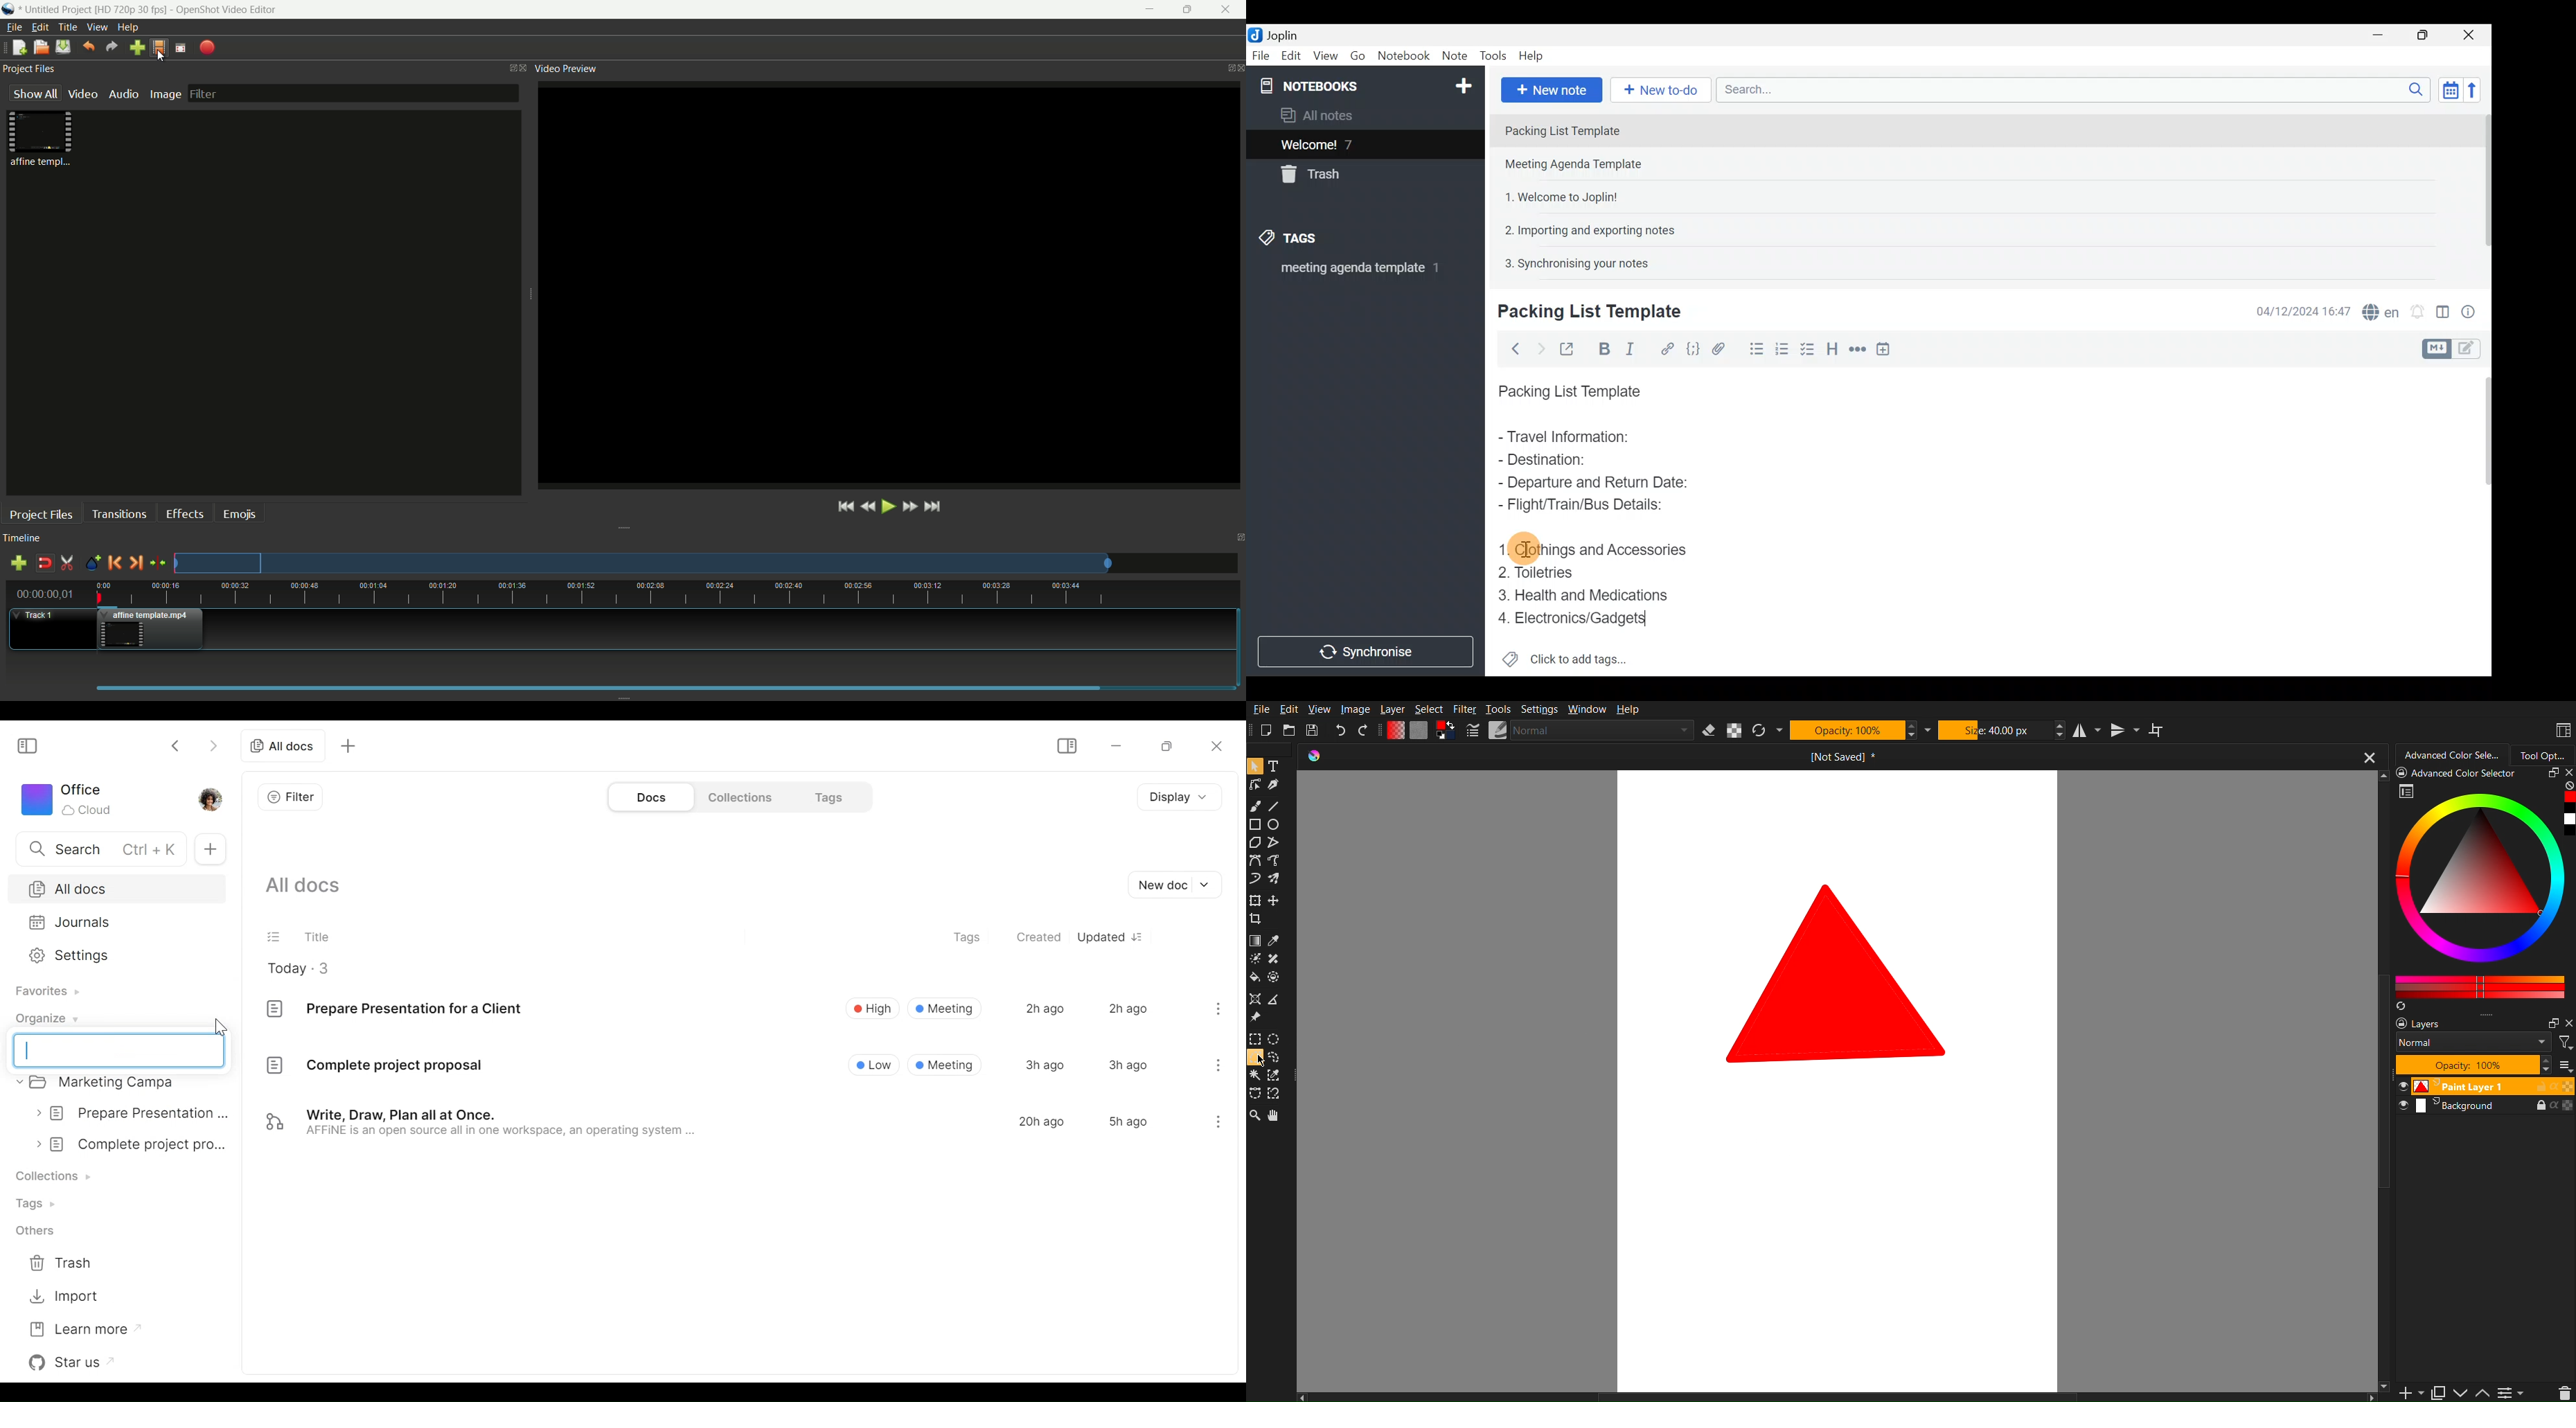  Describe the element at coordinates (1309, 240) in the screenshot. I see `Tags` at that location.